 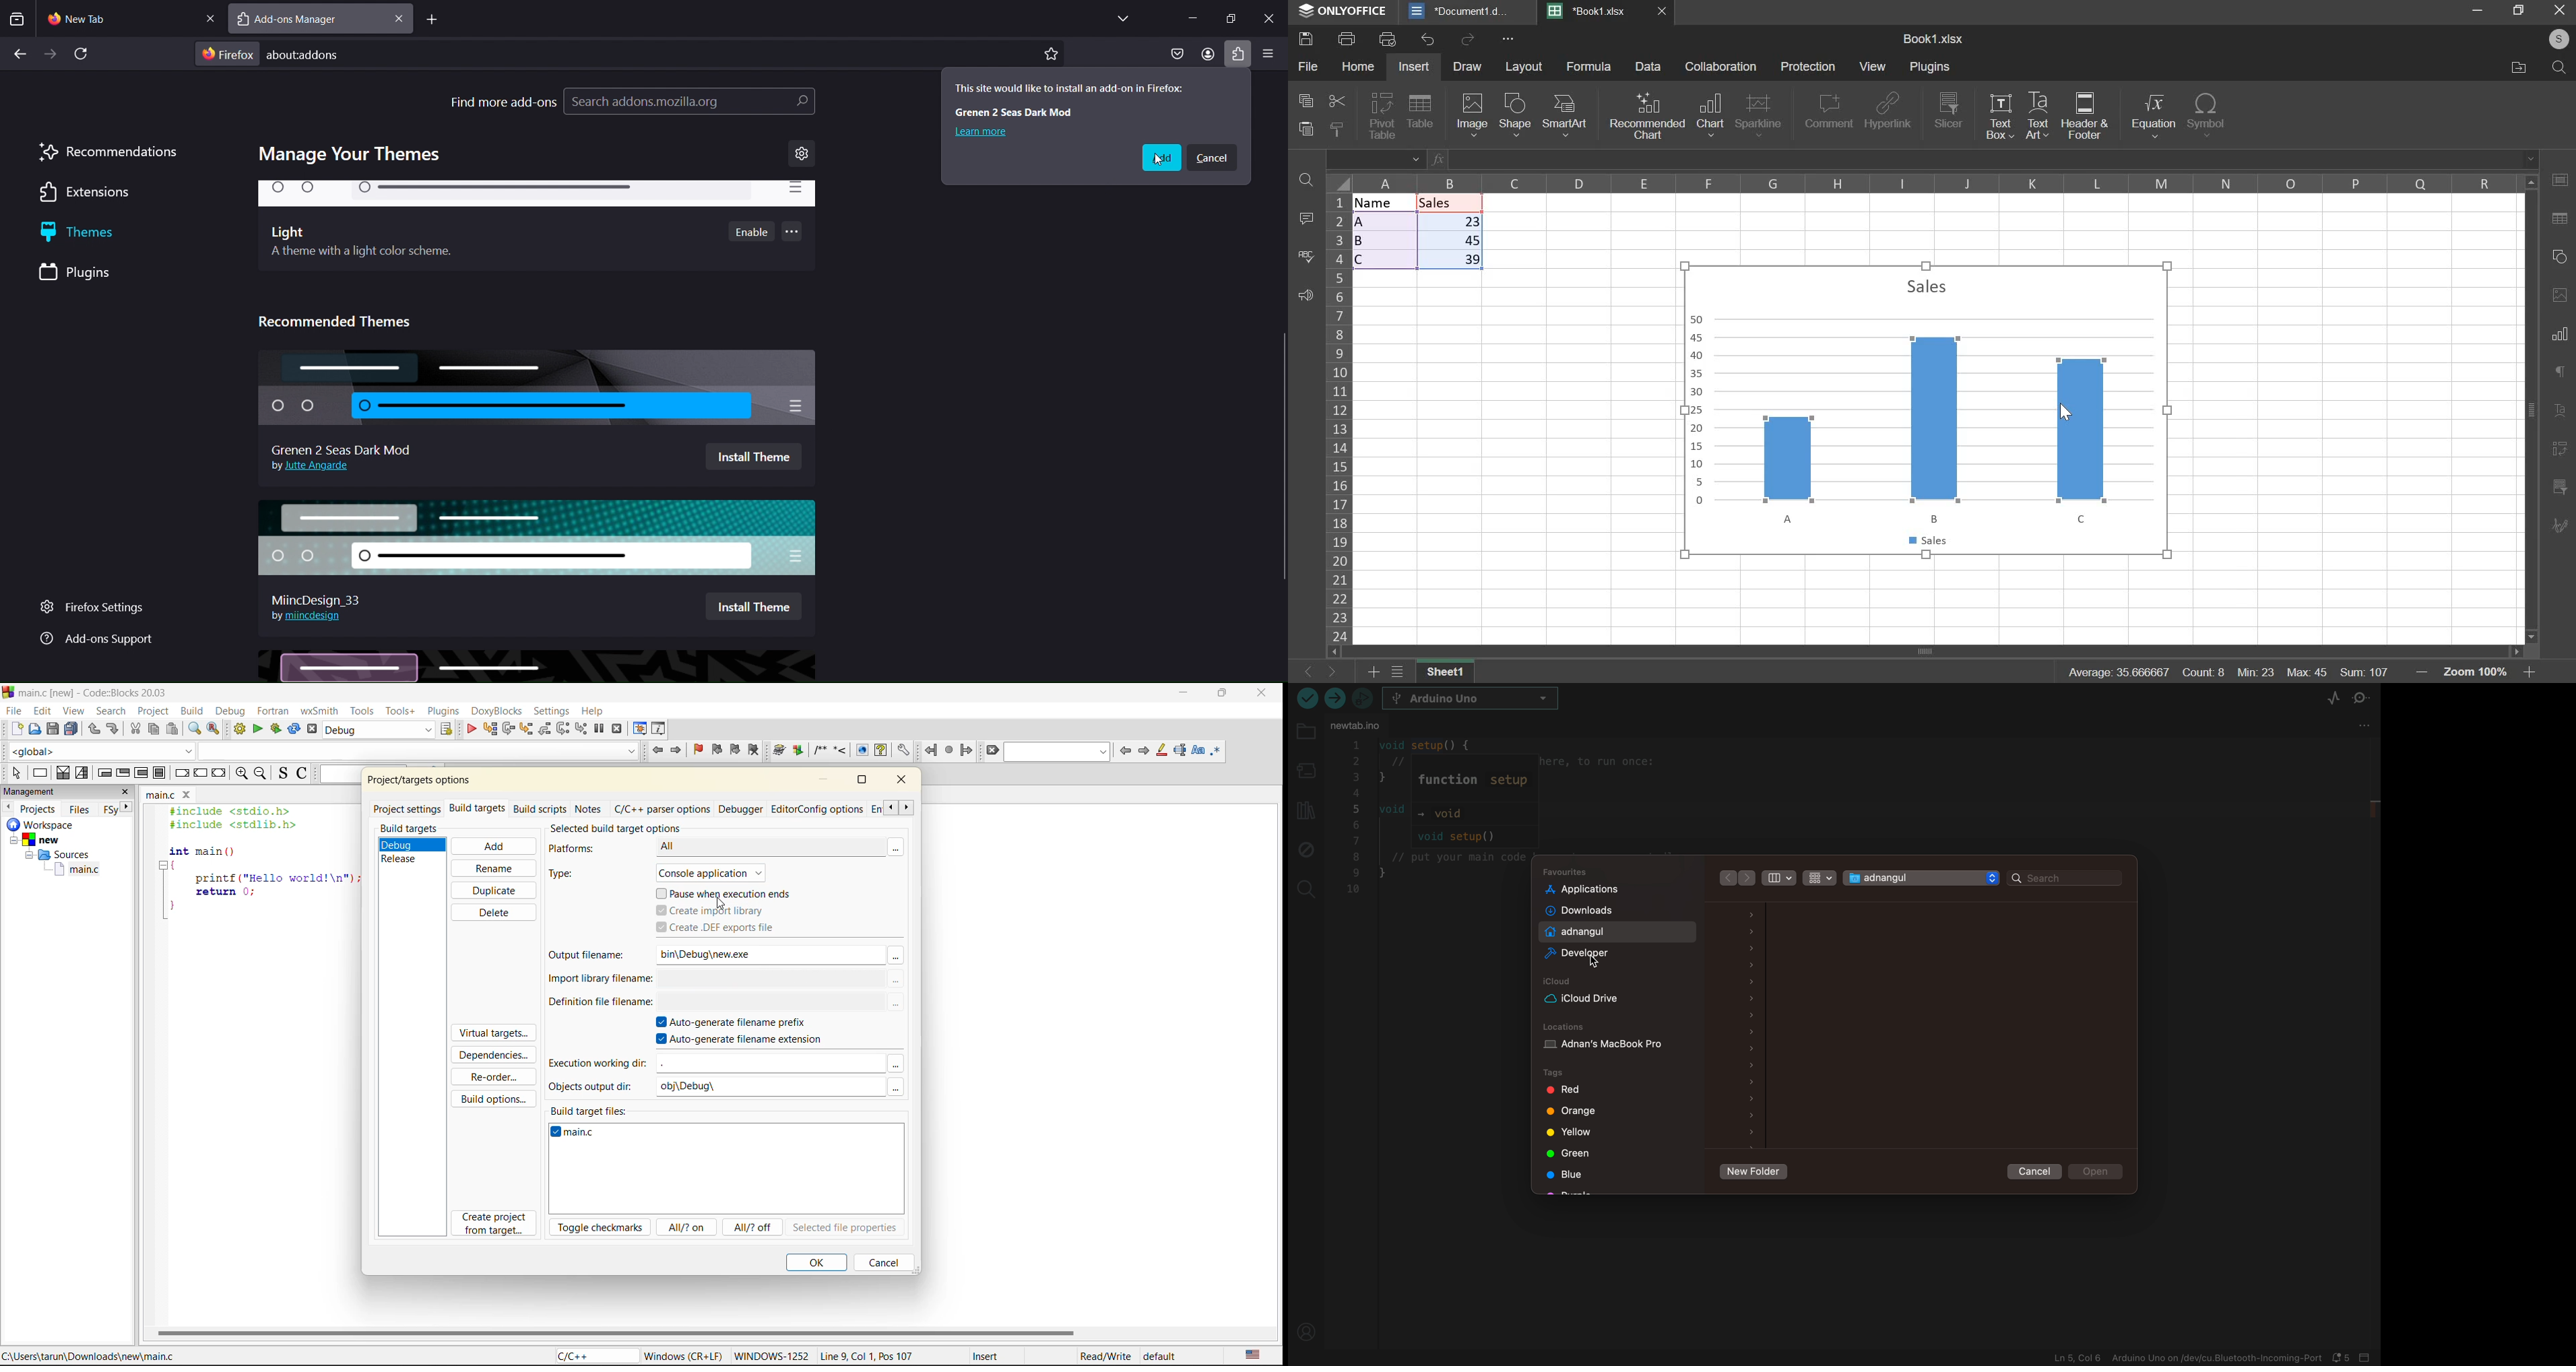 What do you see at coordinates (597, 1006) in the screenshot?
I see `definition file name` at bounding box center [597, 1006].